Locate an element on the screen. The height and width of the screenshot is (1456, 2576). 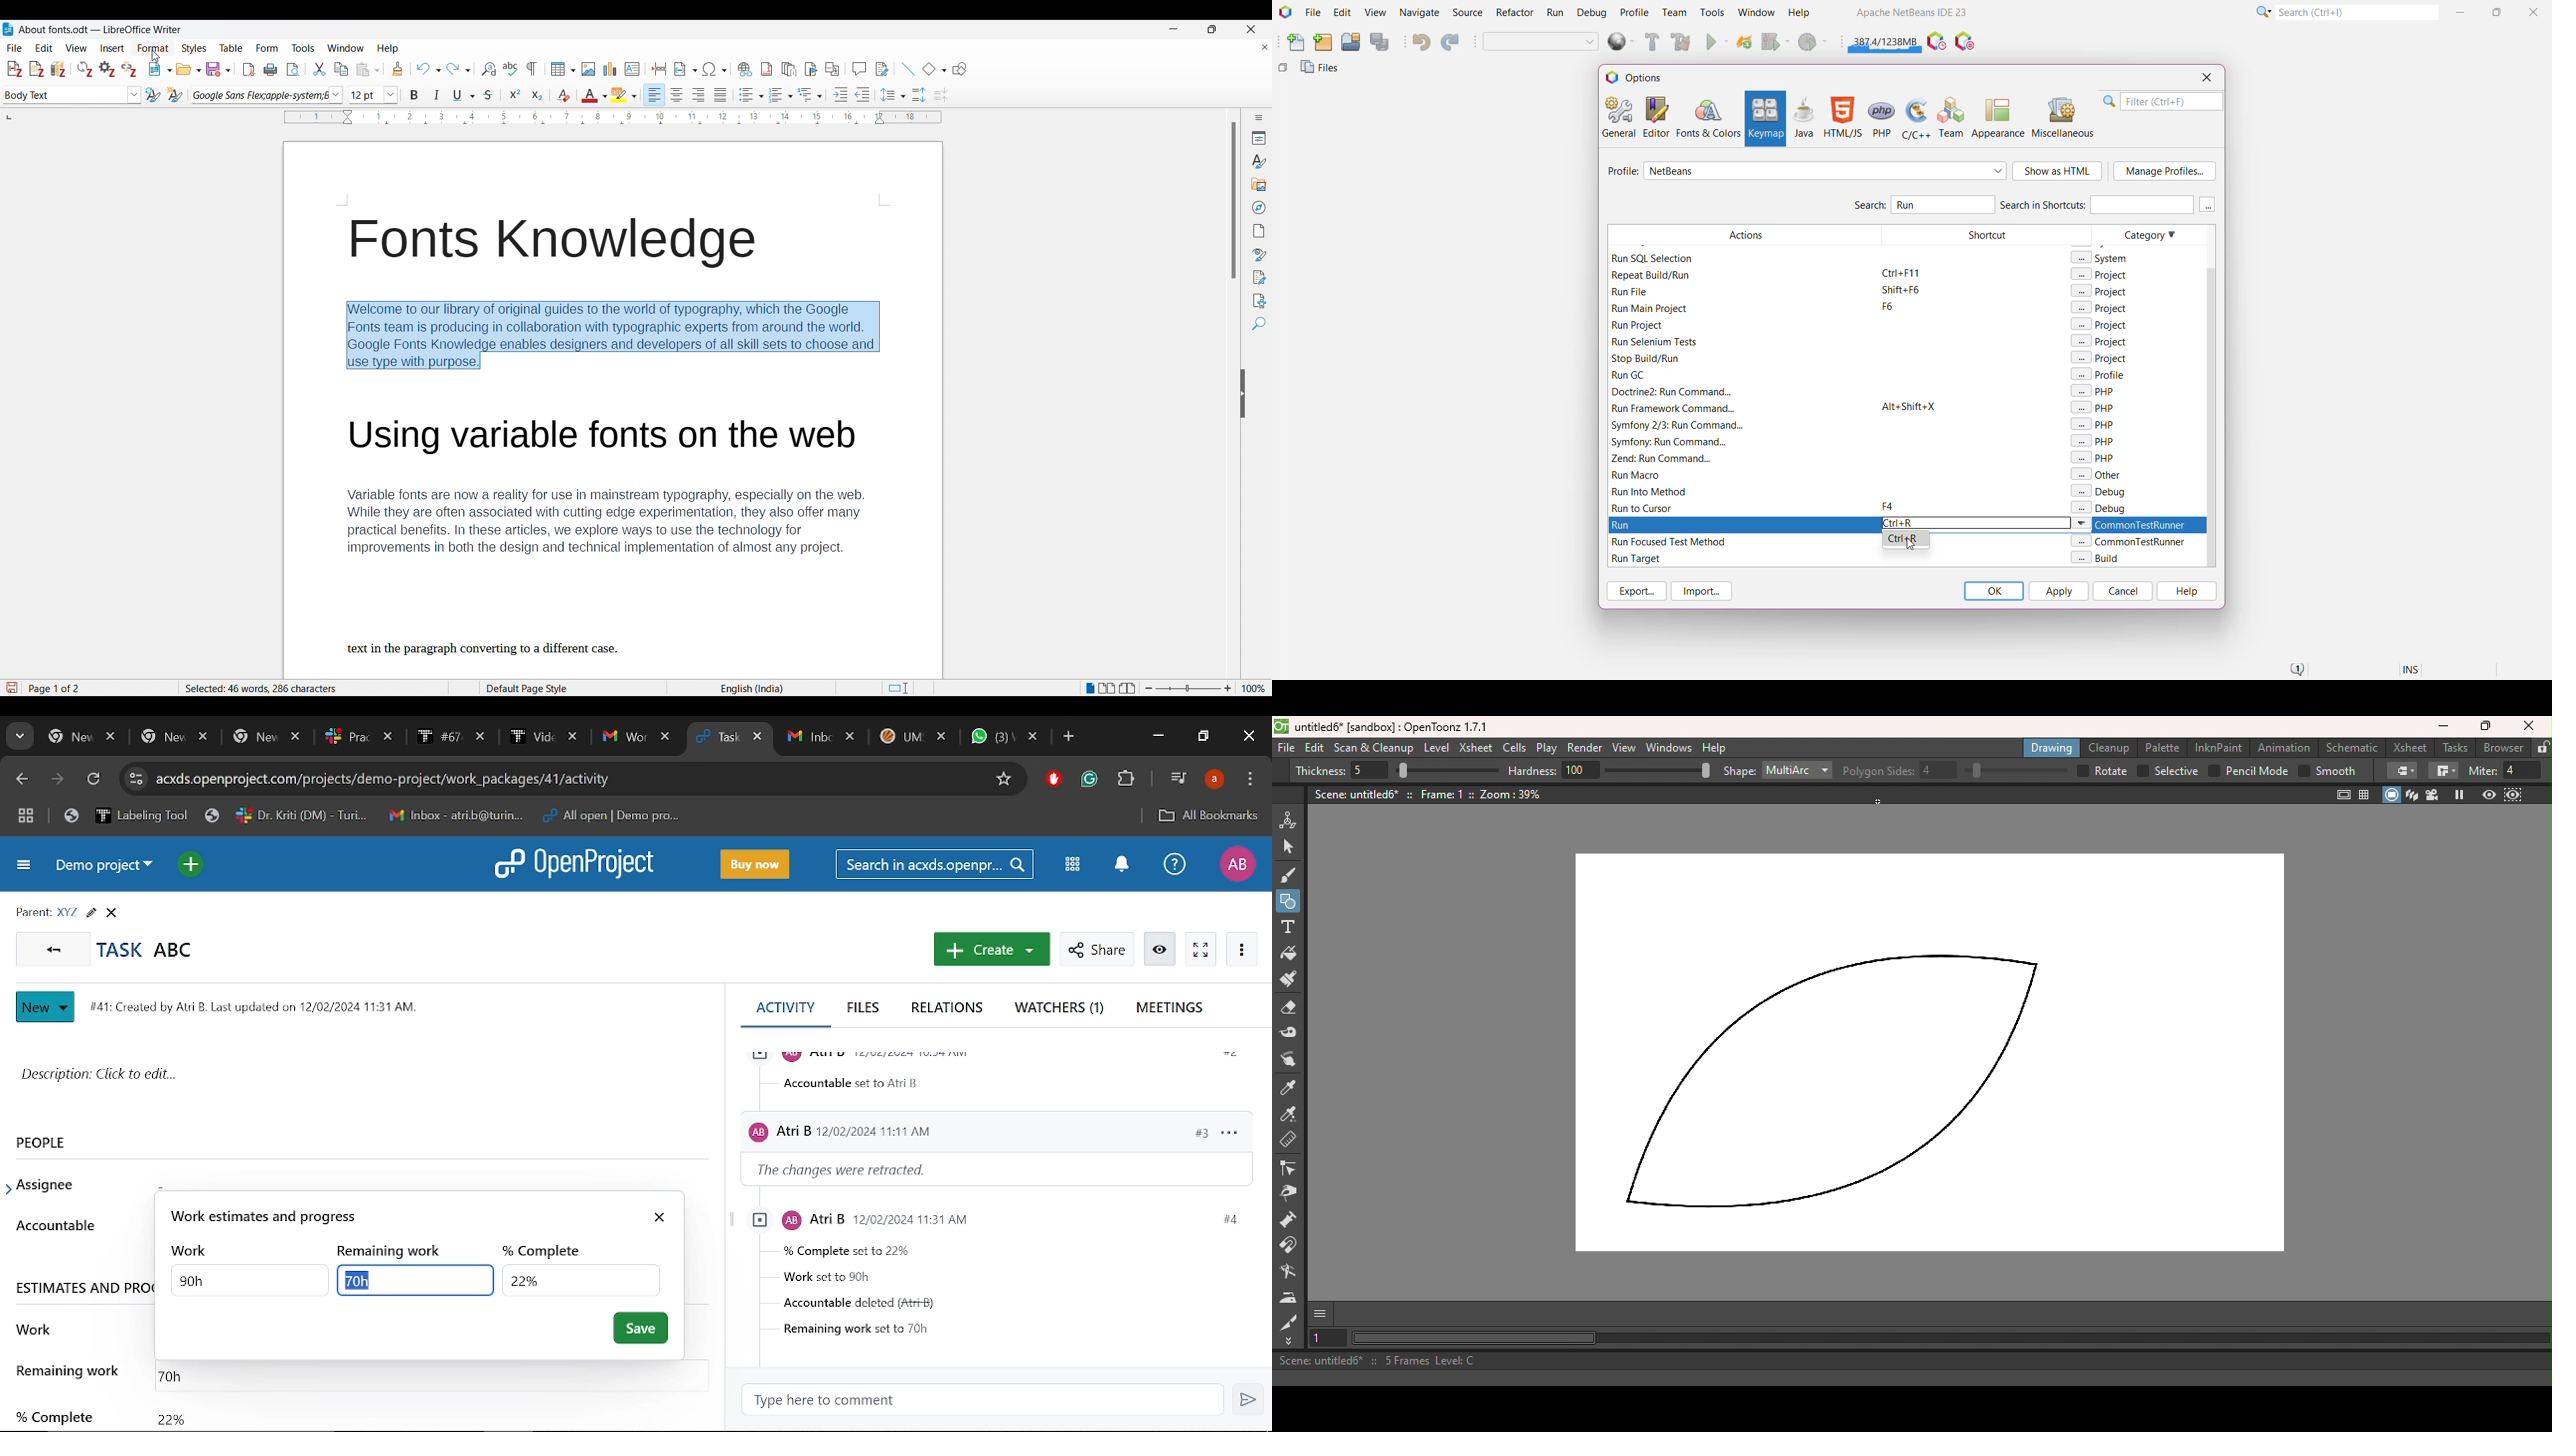
Team is located at coordinates (1952, 117).